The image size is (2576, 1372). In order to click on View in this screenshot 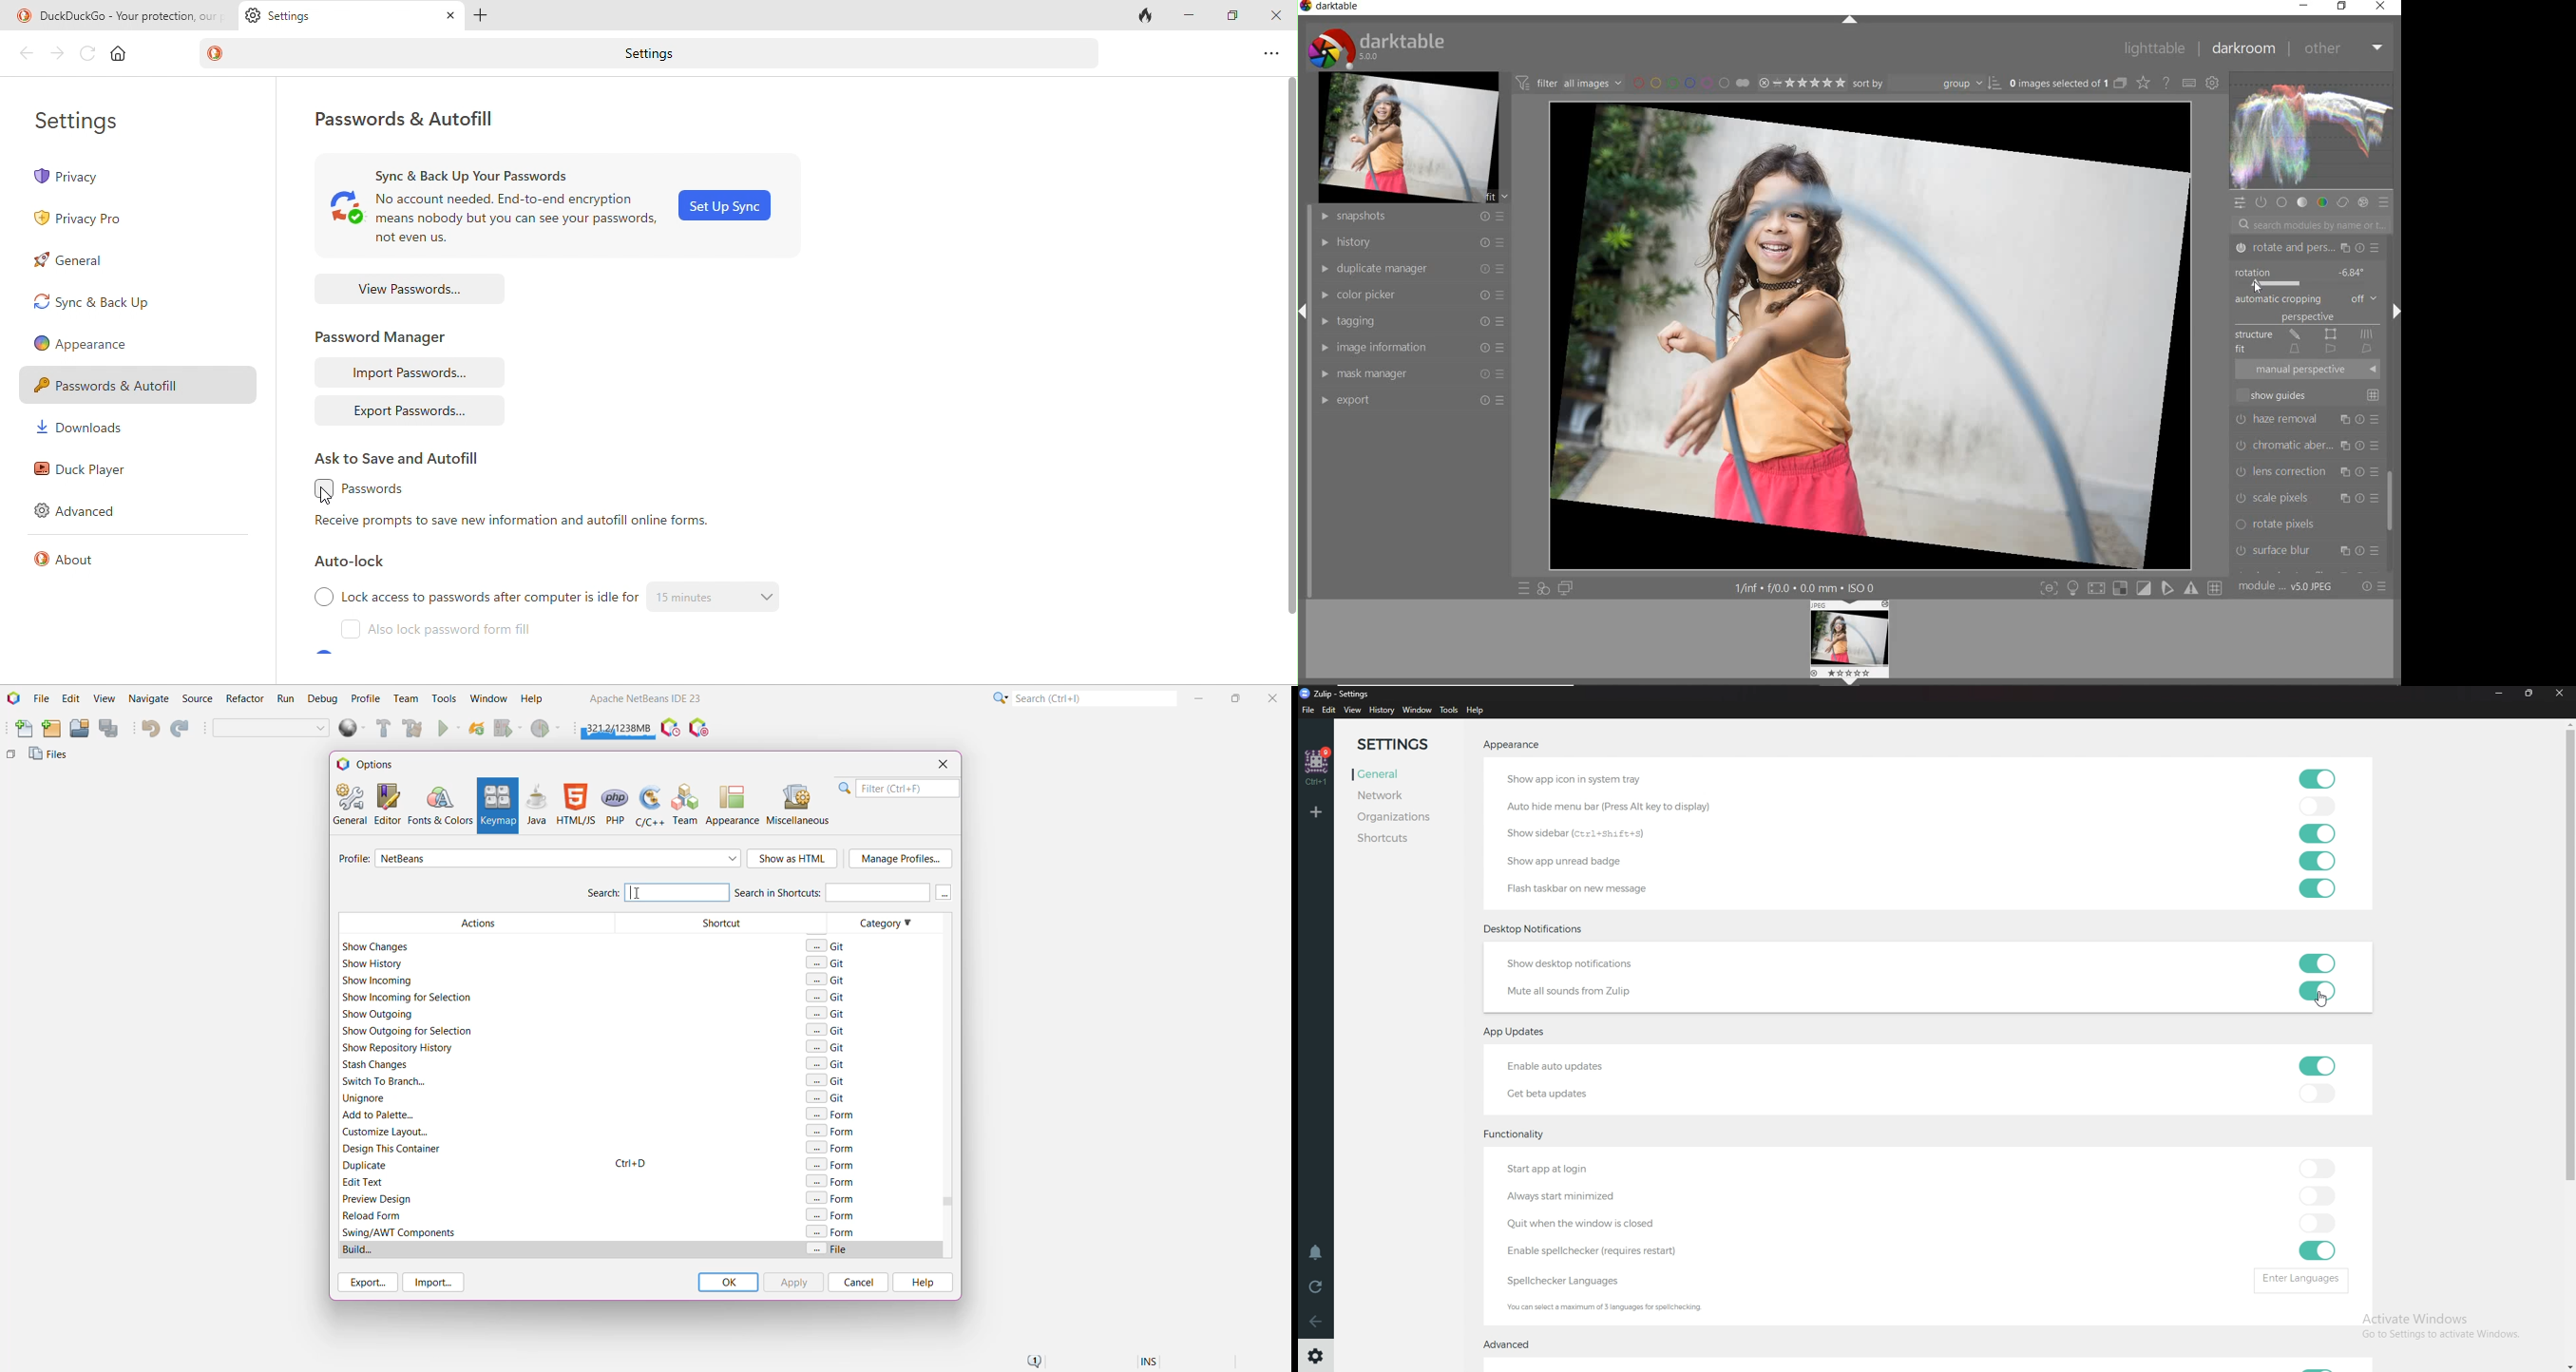, I will do `click(1353, 710)`.